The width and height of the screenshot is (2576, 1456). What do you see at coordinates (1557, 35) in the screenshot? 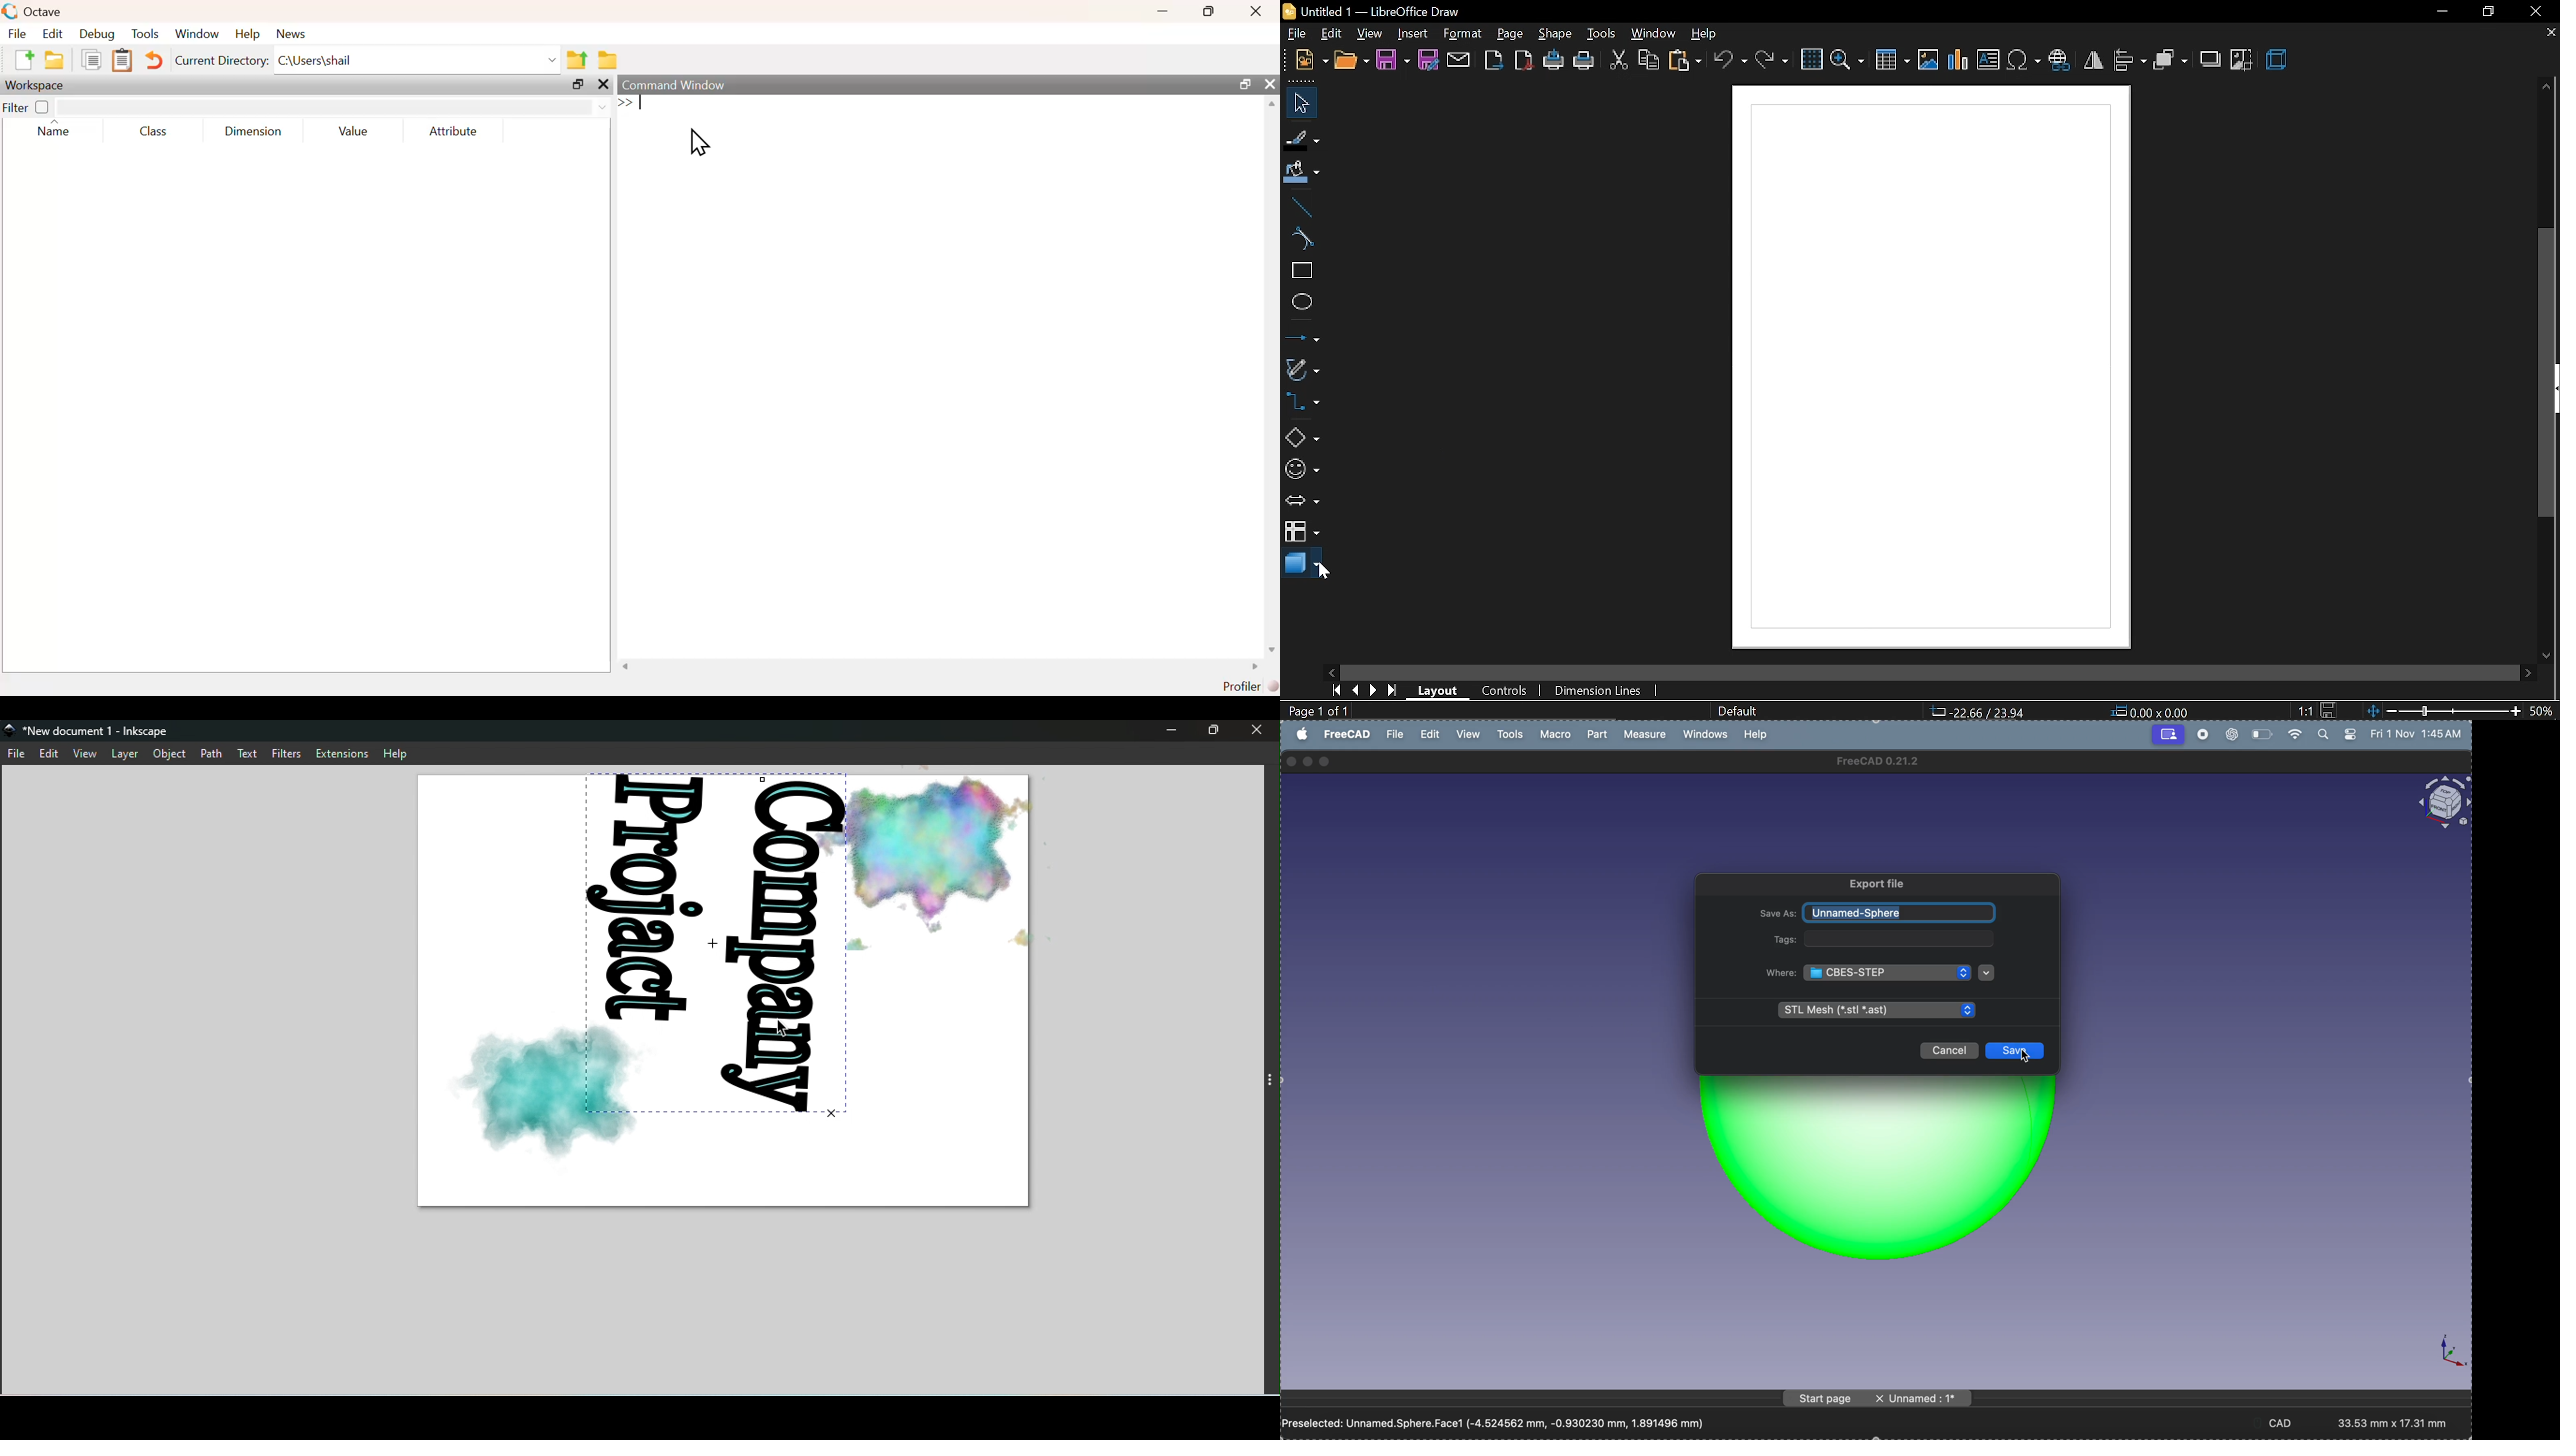
I see `shape` at bounding box center [1557, 35].